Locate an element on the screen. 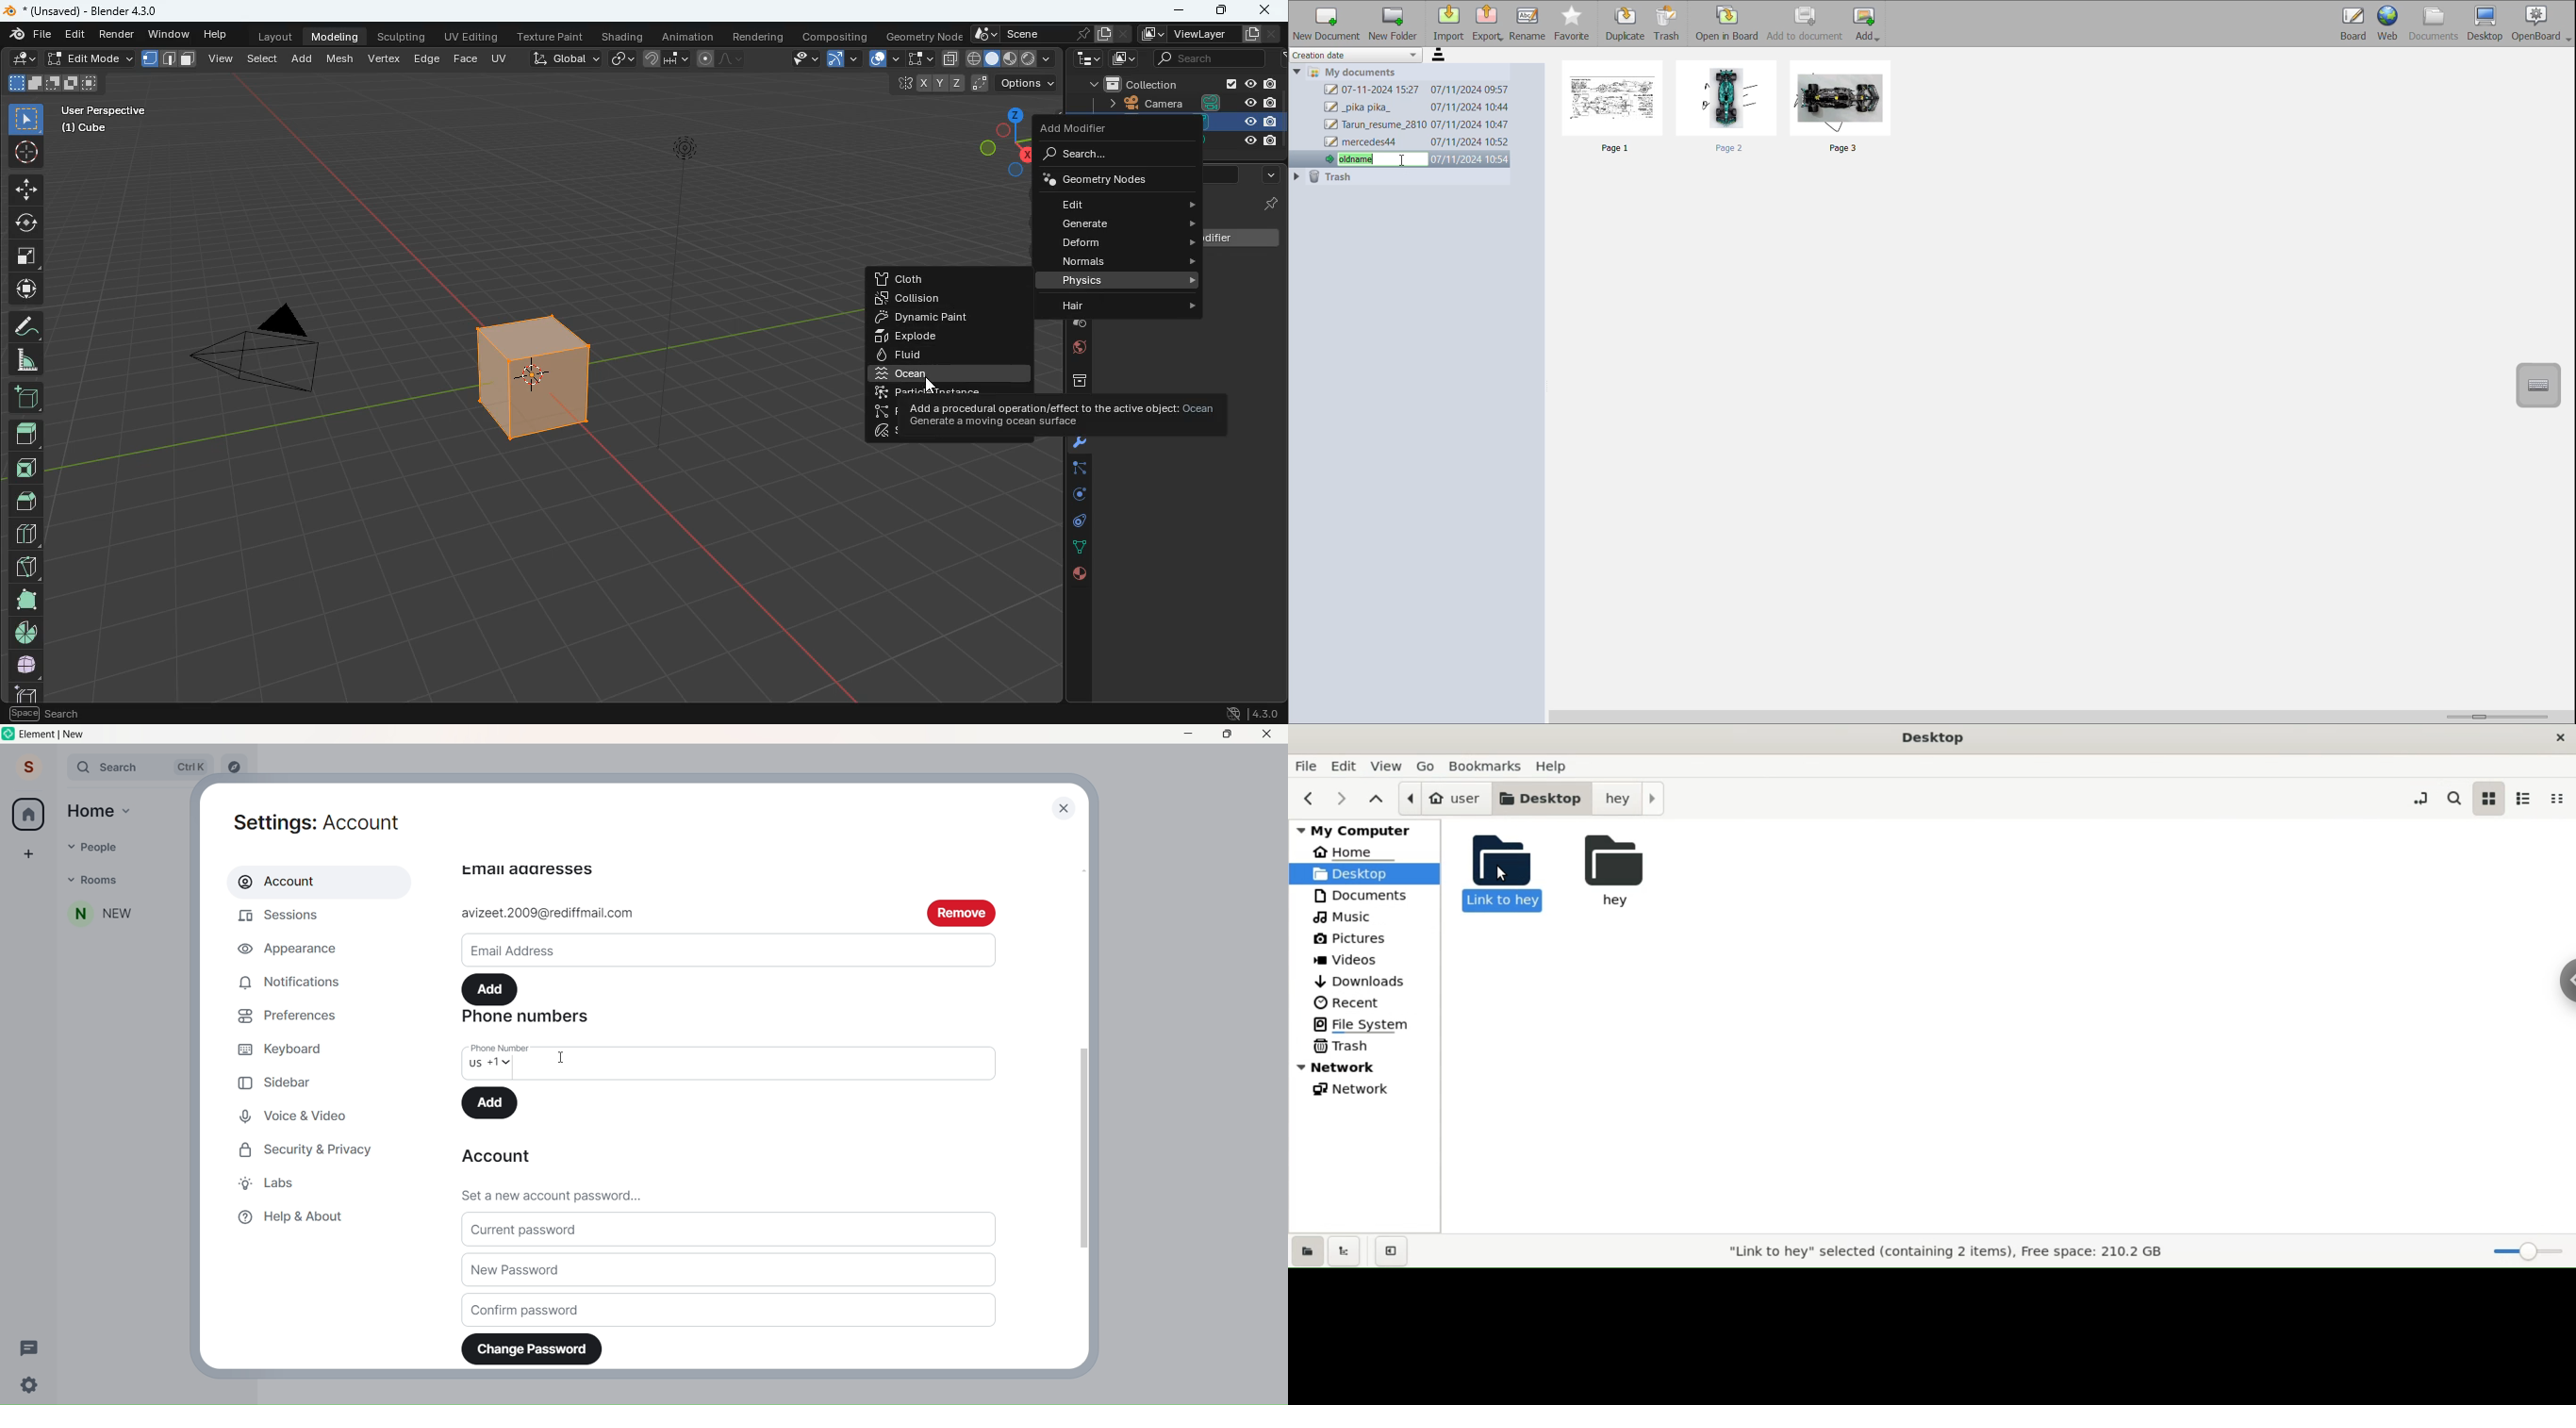  select is located at coordinates (919, 59).